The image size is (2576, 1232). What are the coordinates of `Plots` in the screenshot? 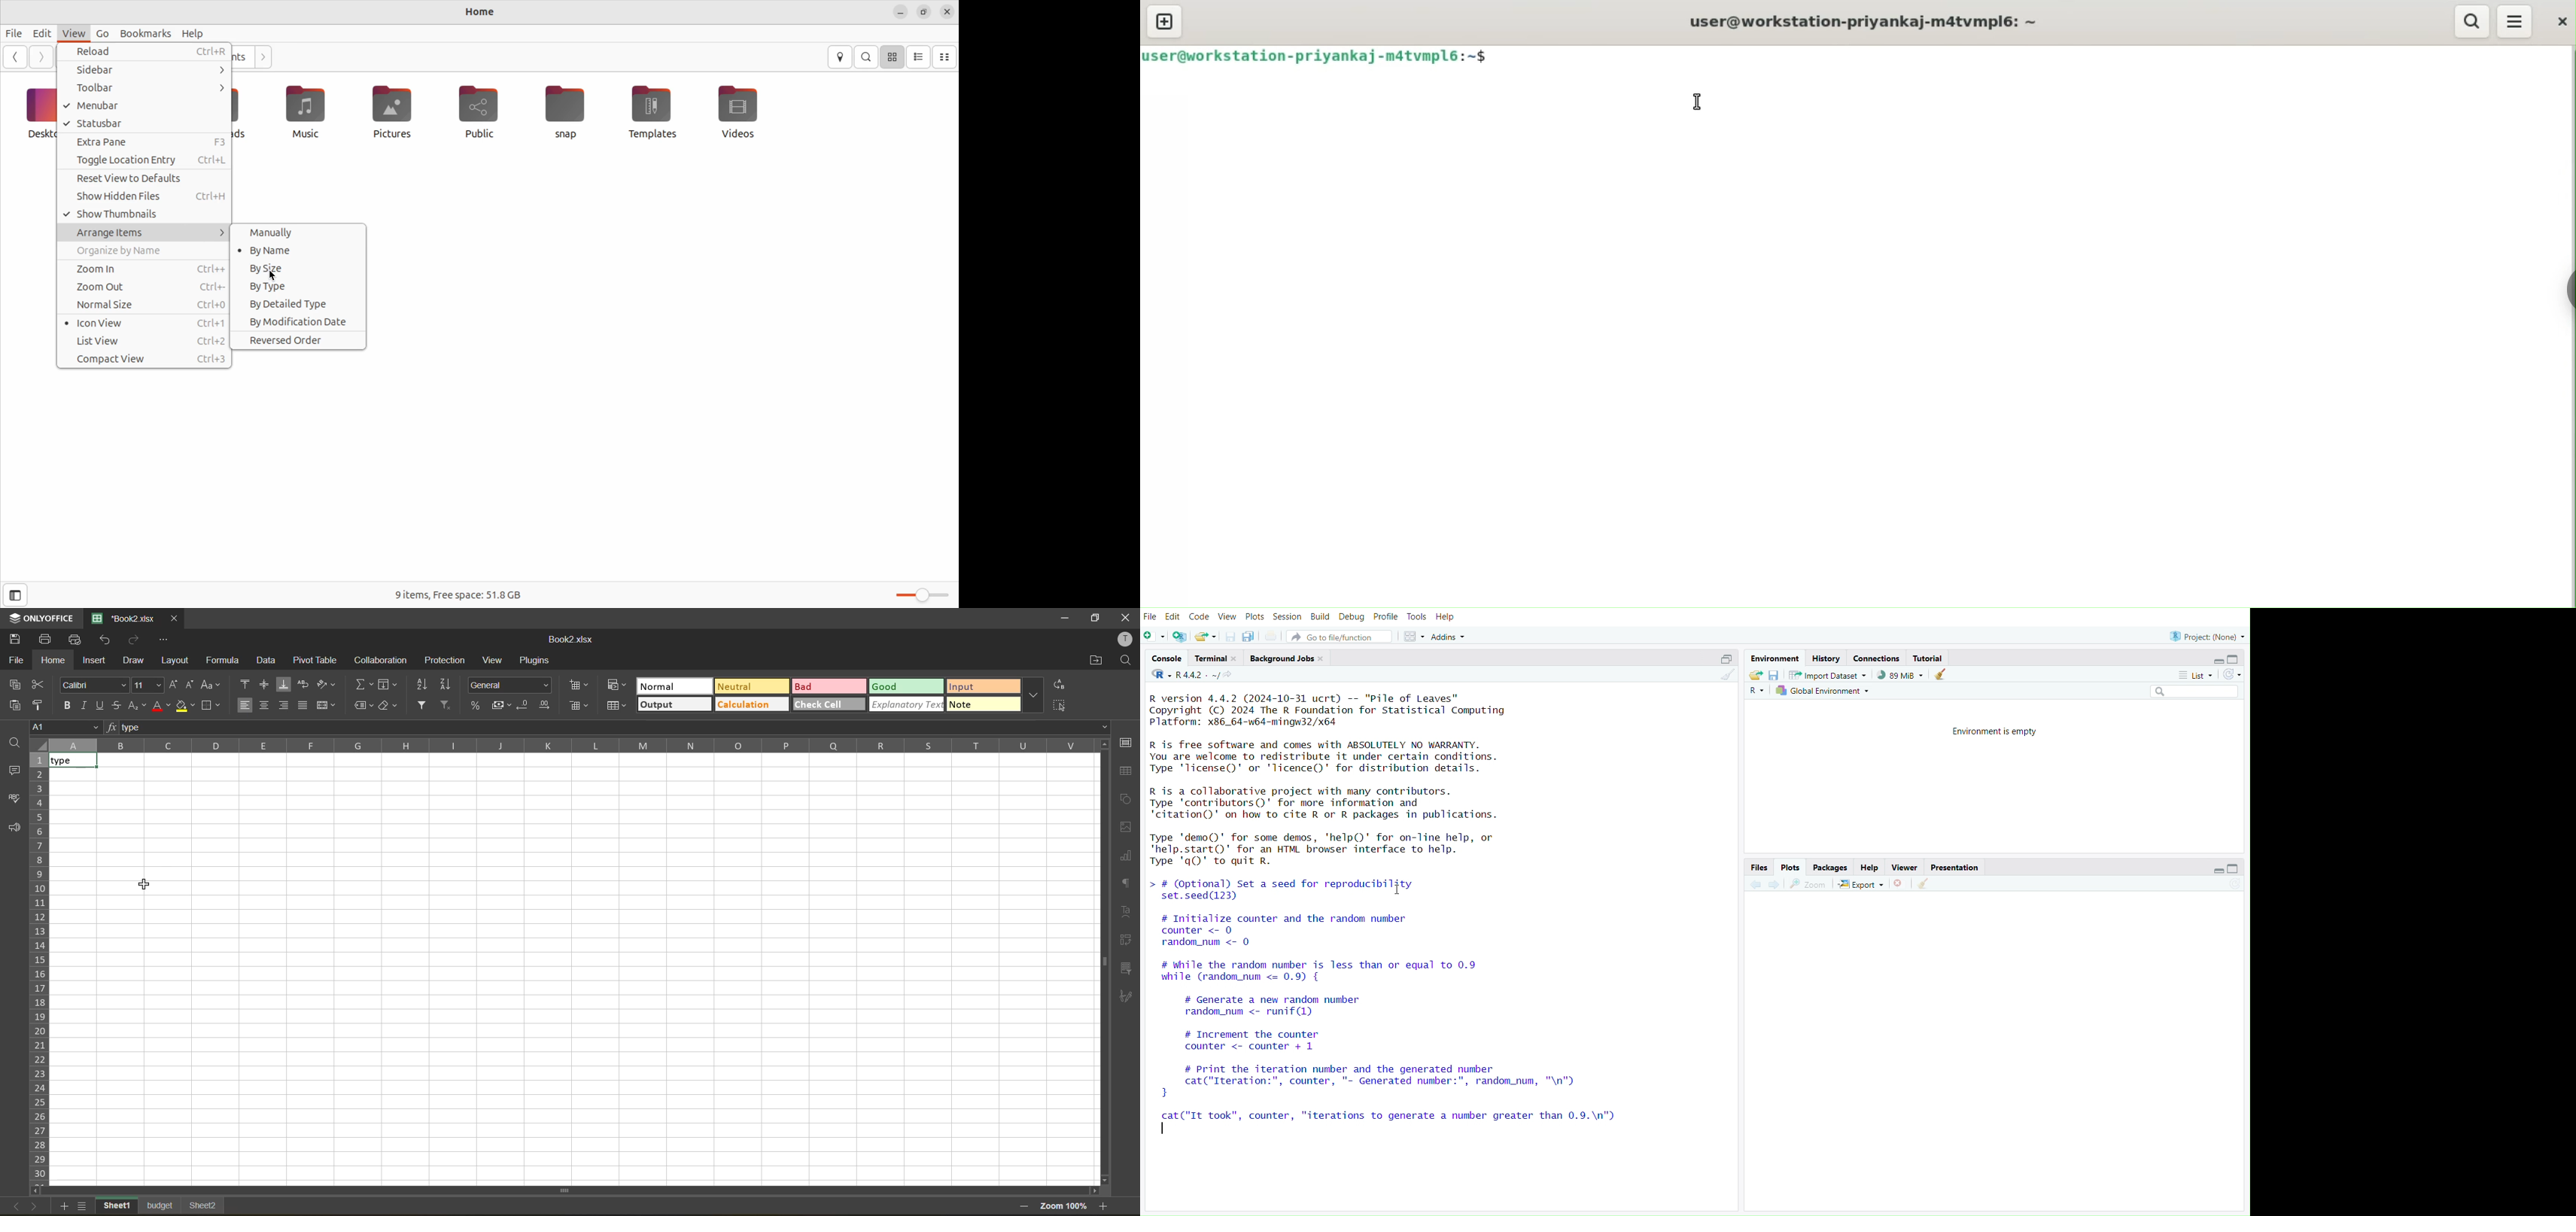 It's located at (1792, 866).